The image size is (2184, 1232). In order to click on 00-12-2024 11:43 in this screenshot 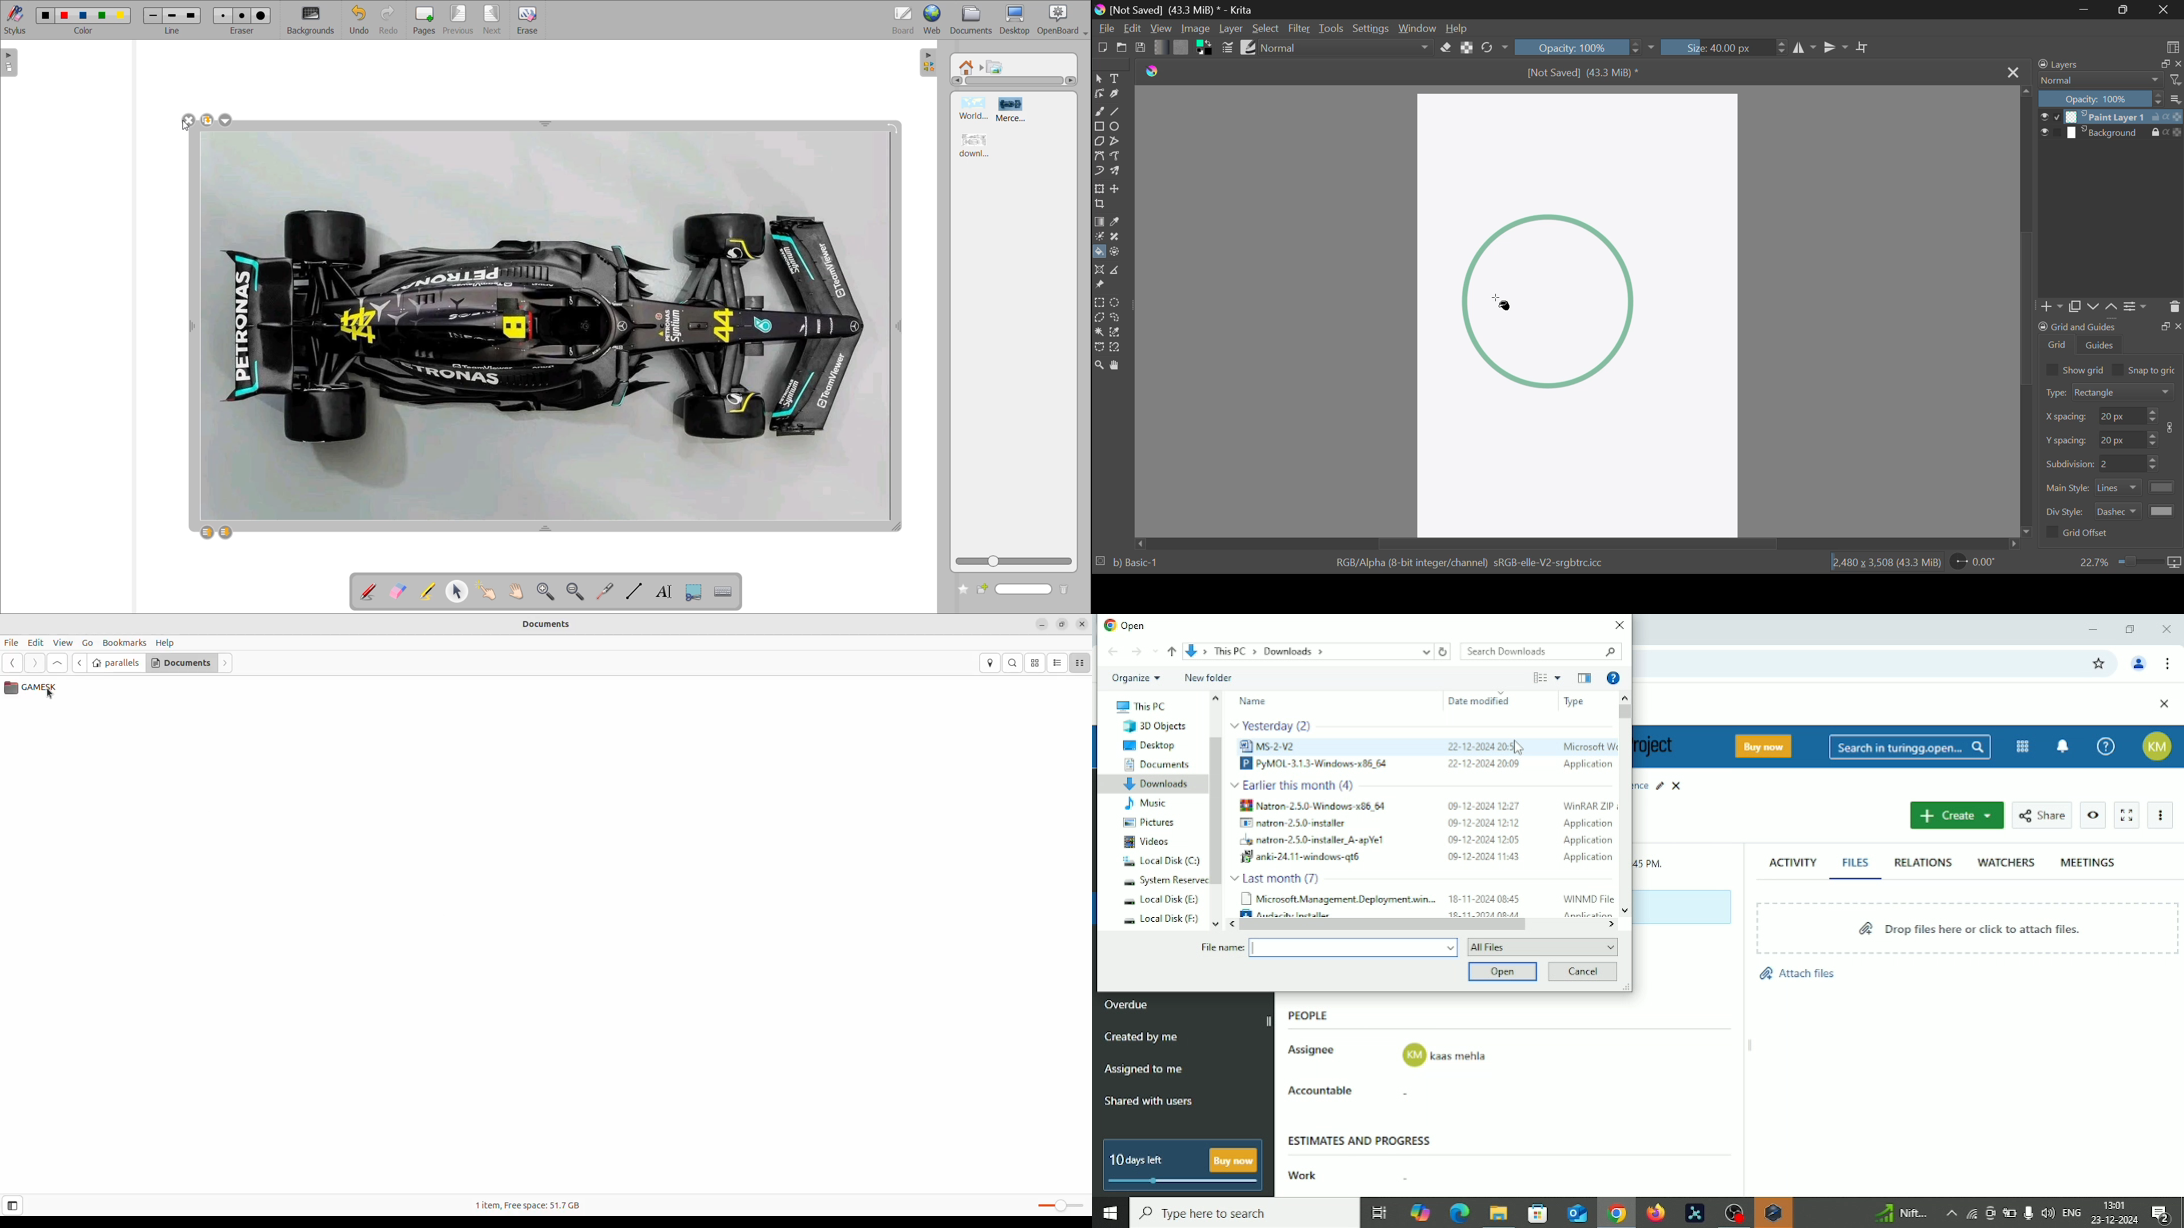, I will do `click(1484, 857)`.